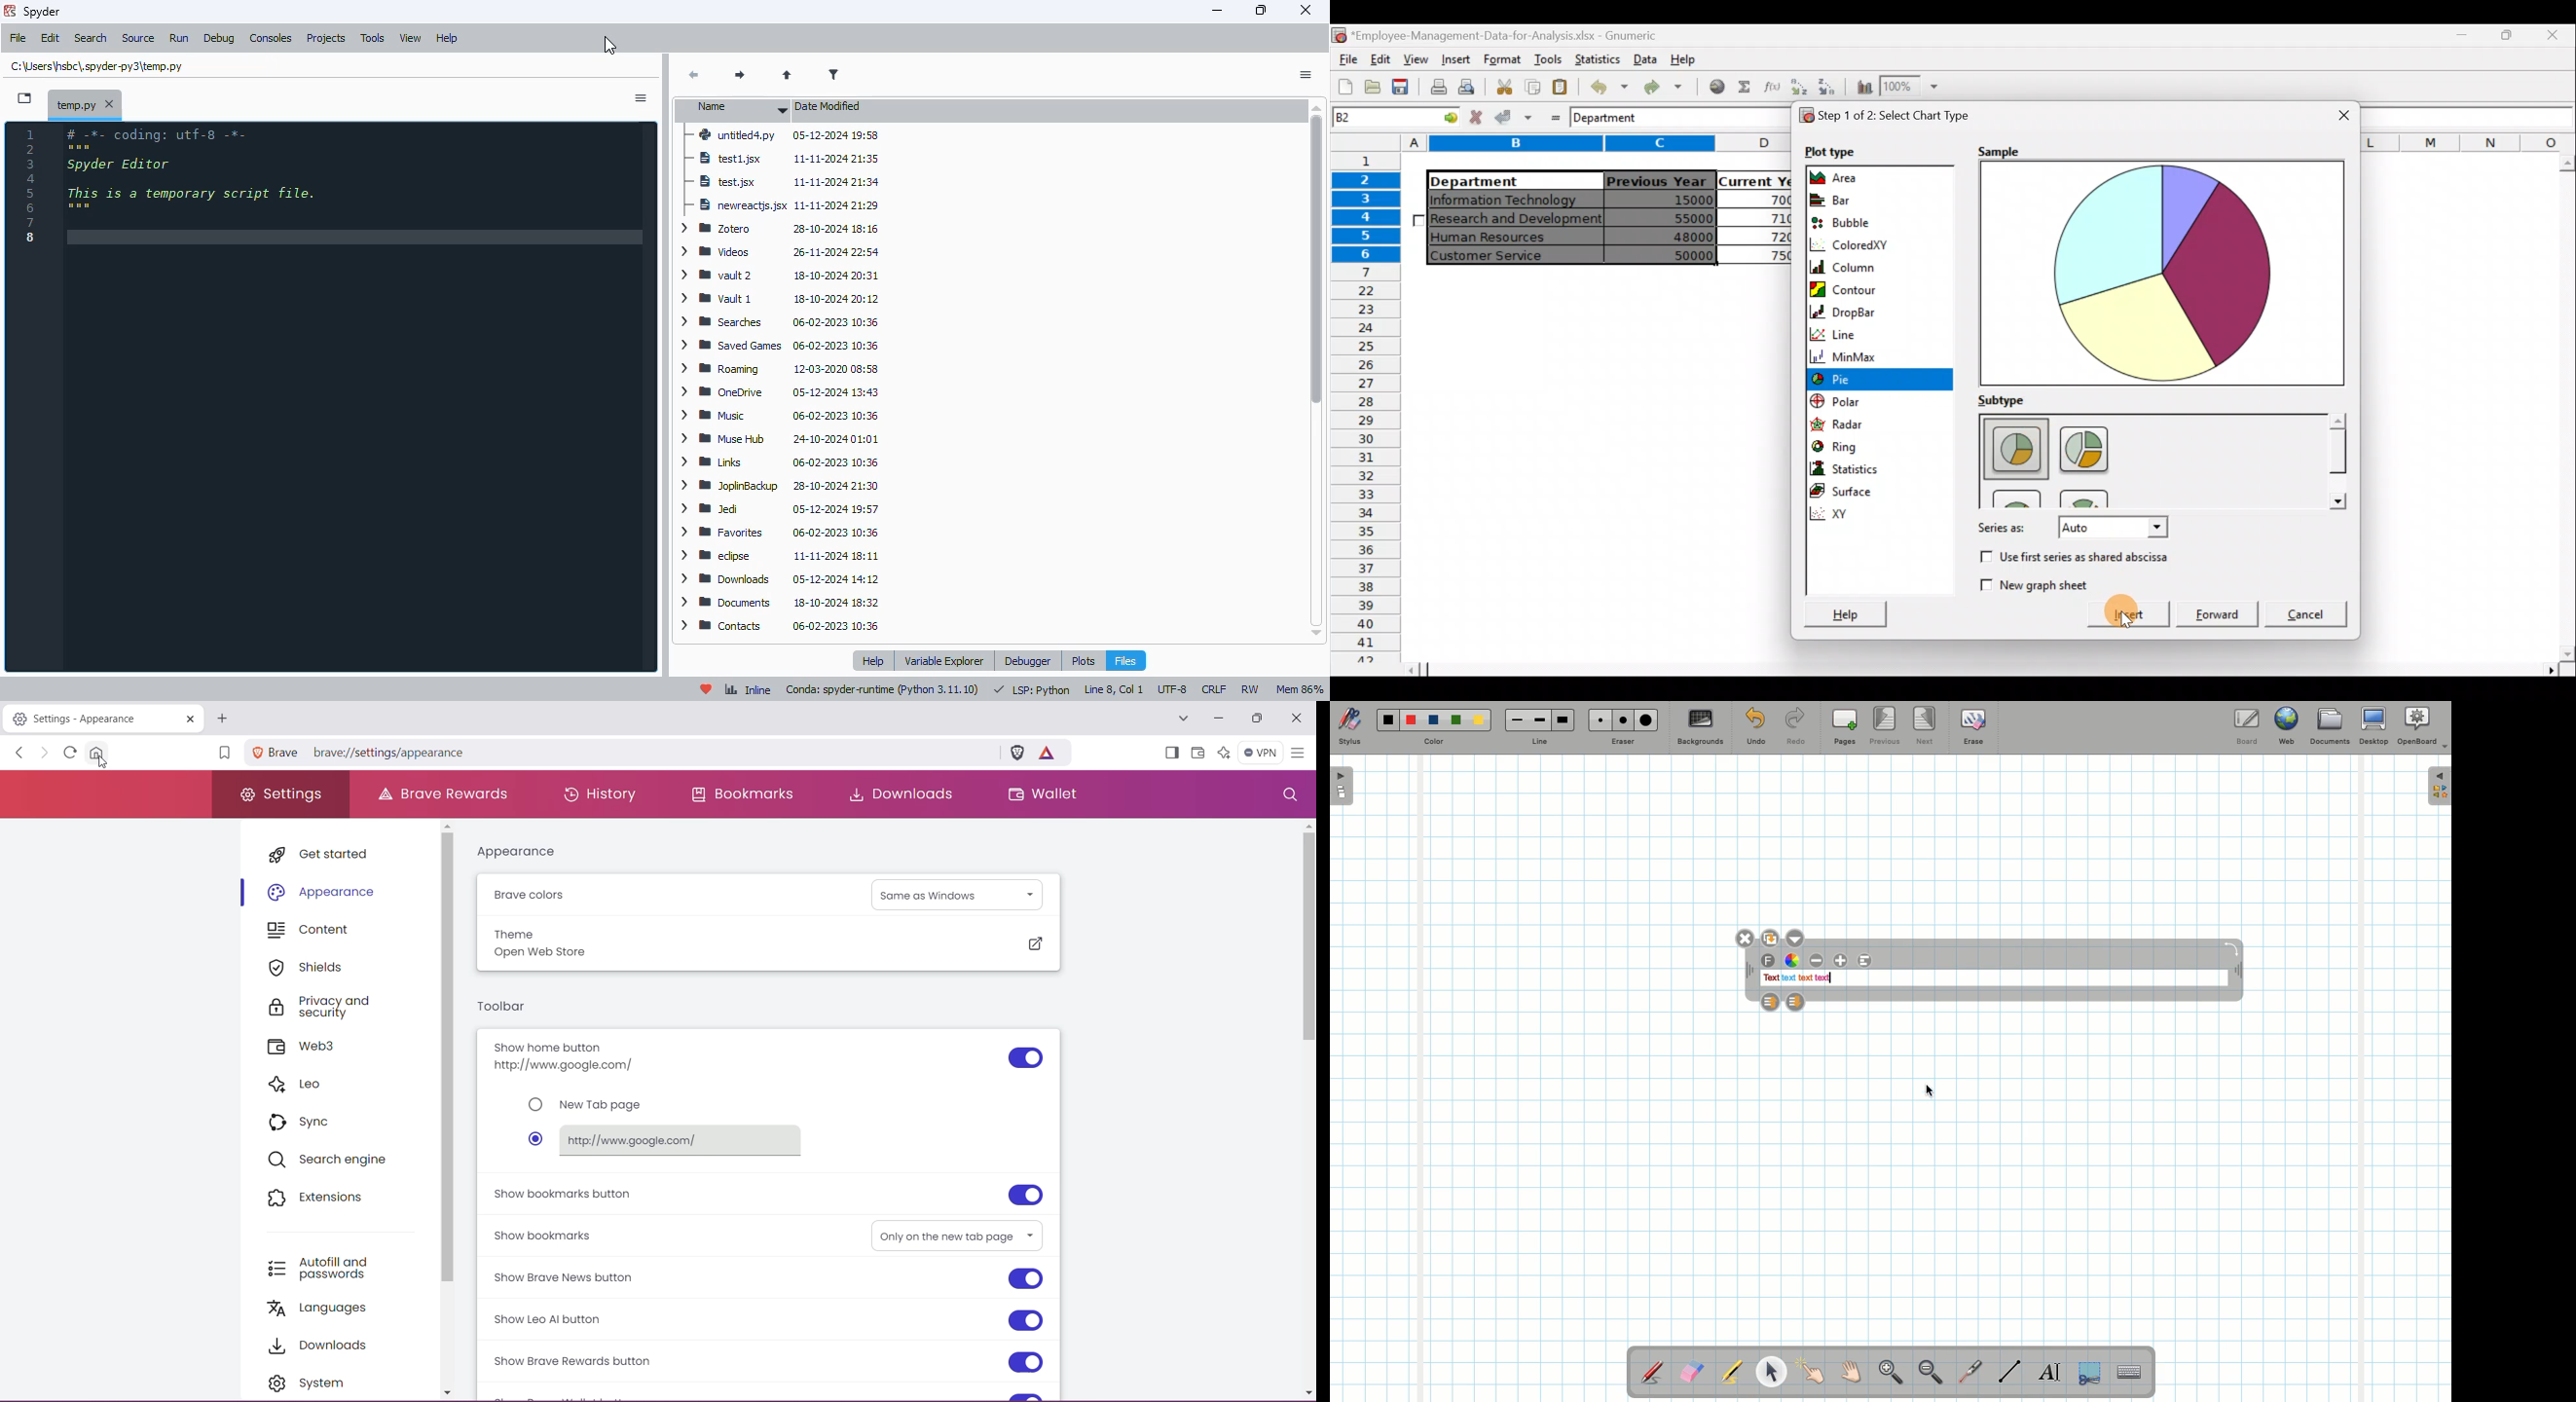 The width and height of the screenshot is (2576, 1428). What do you see at coordinates (92, 38) in the screenshot?
I see `search` at bounding box center [92, 38].